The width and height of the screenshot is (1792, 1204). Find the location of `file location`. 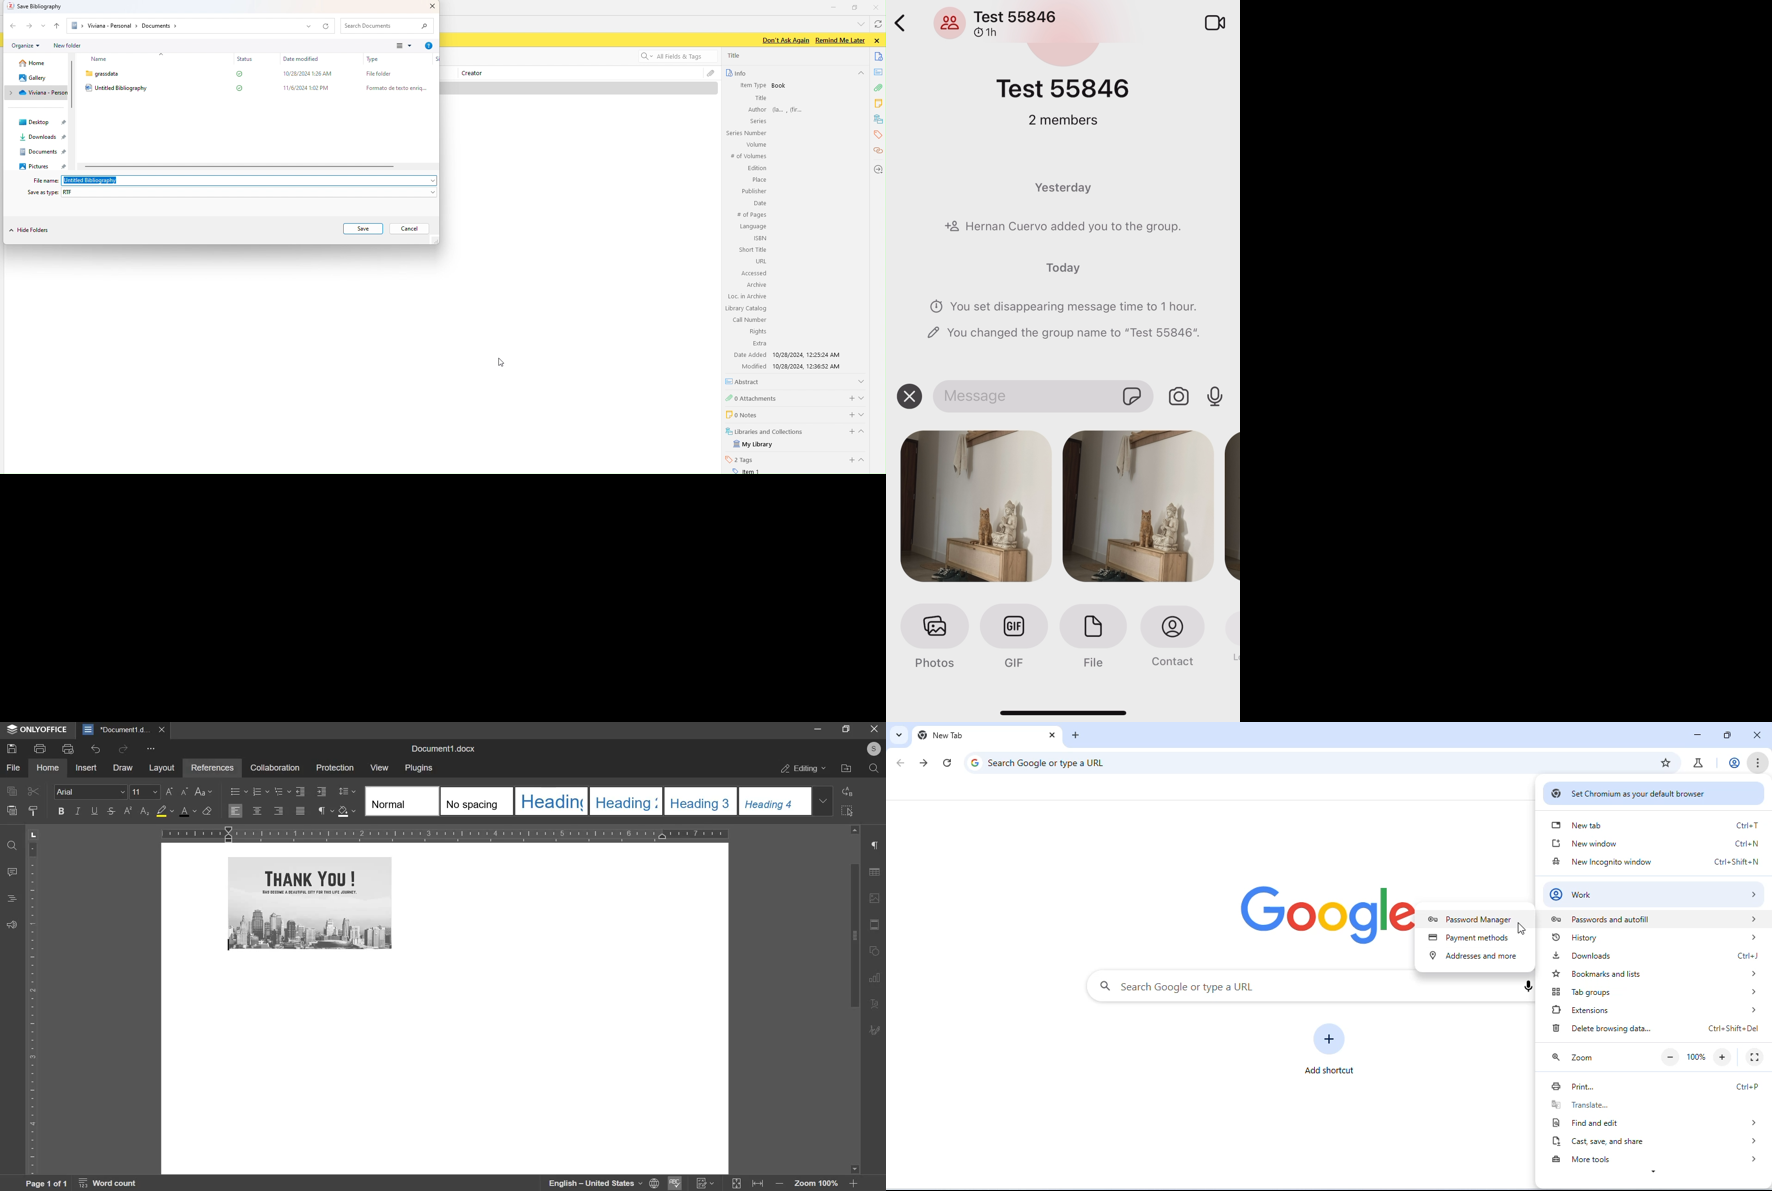

file location is located at coordinates (846, 768).